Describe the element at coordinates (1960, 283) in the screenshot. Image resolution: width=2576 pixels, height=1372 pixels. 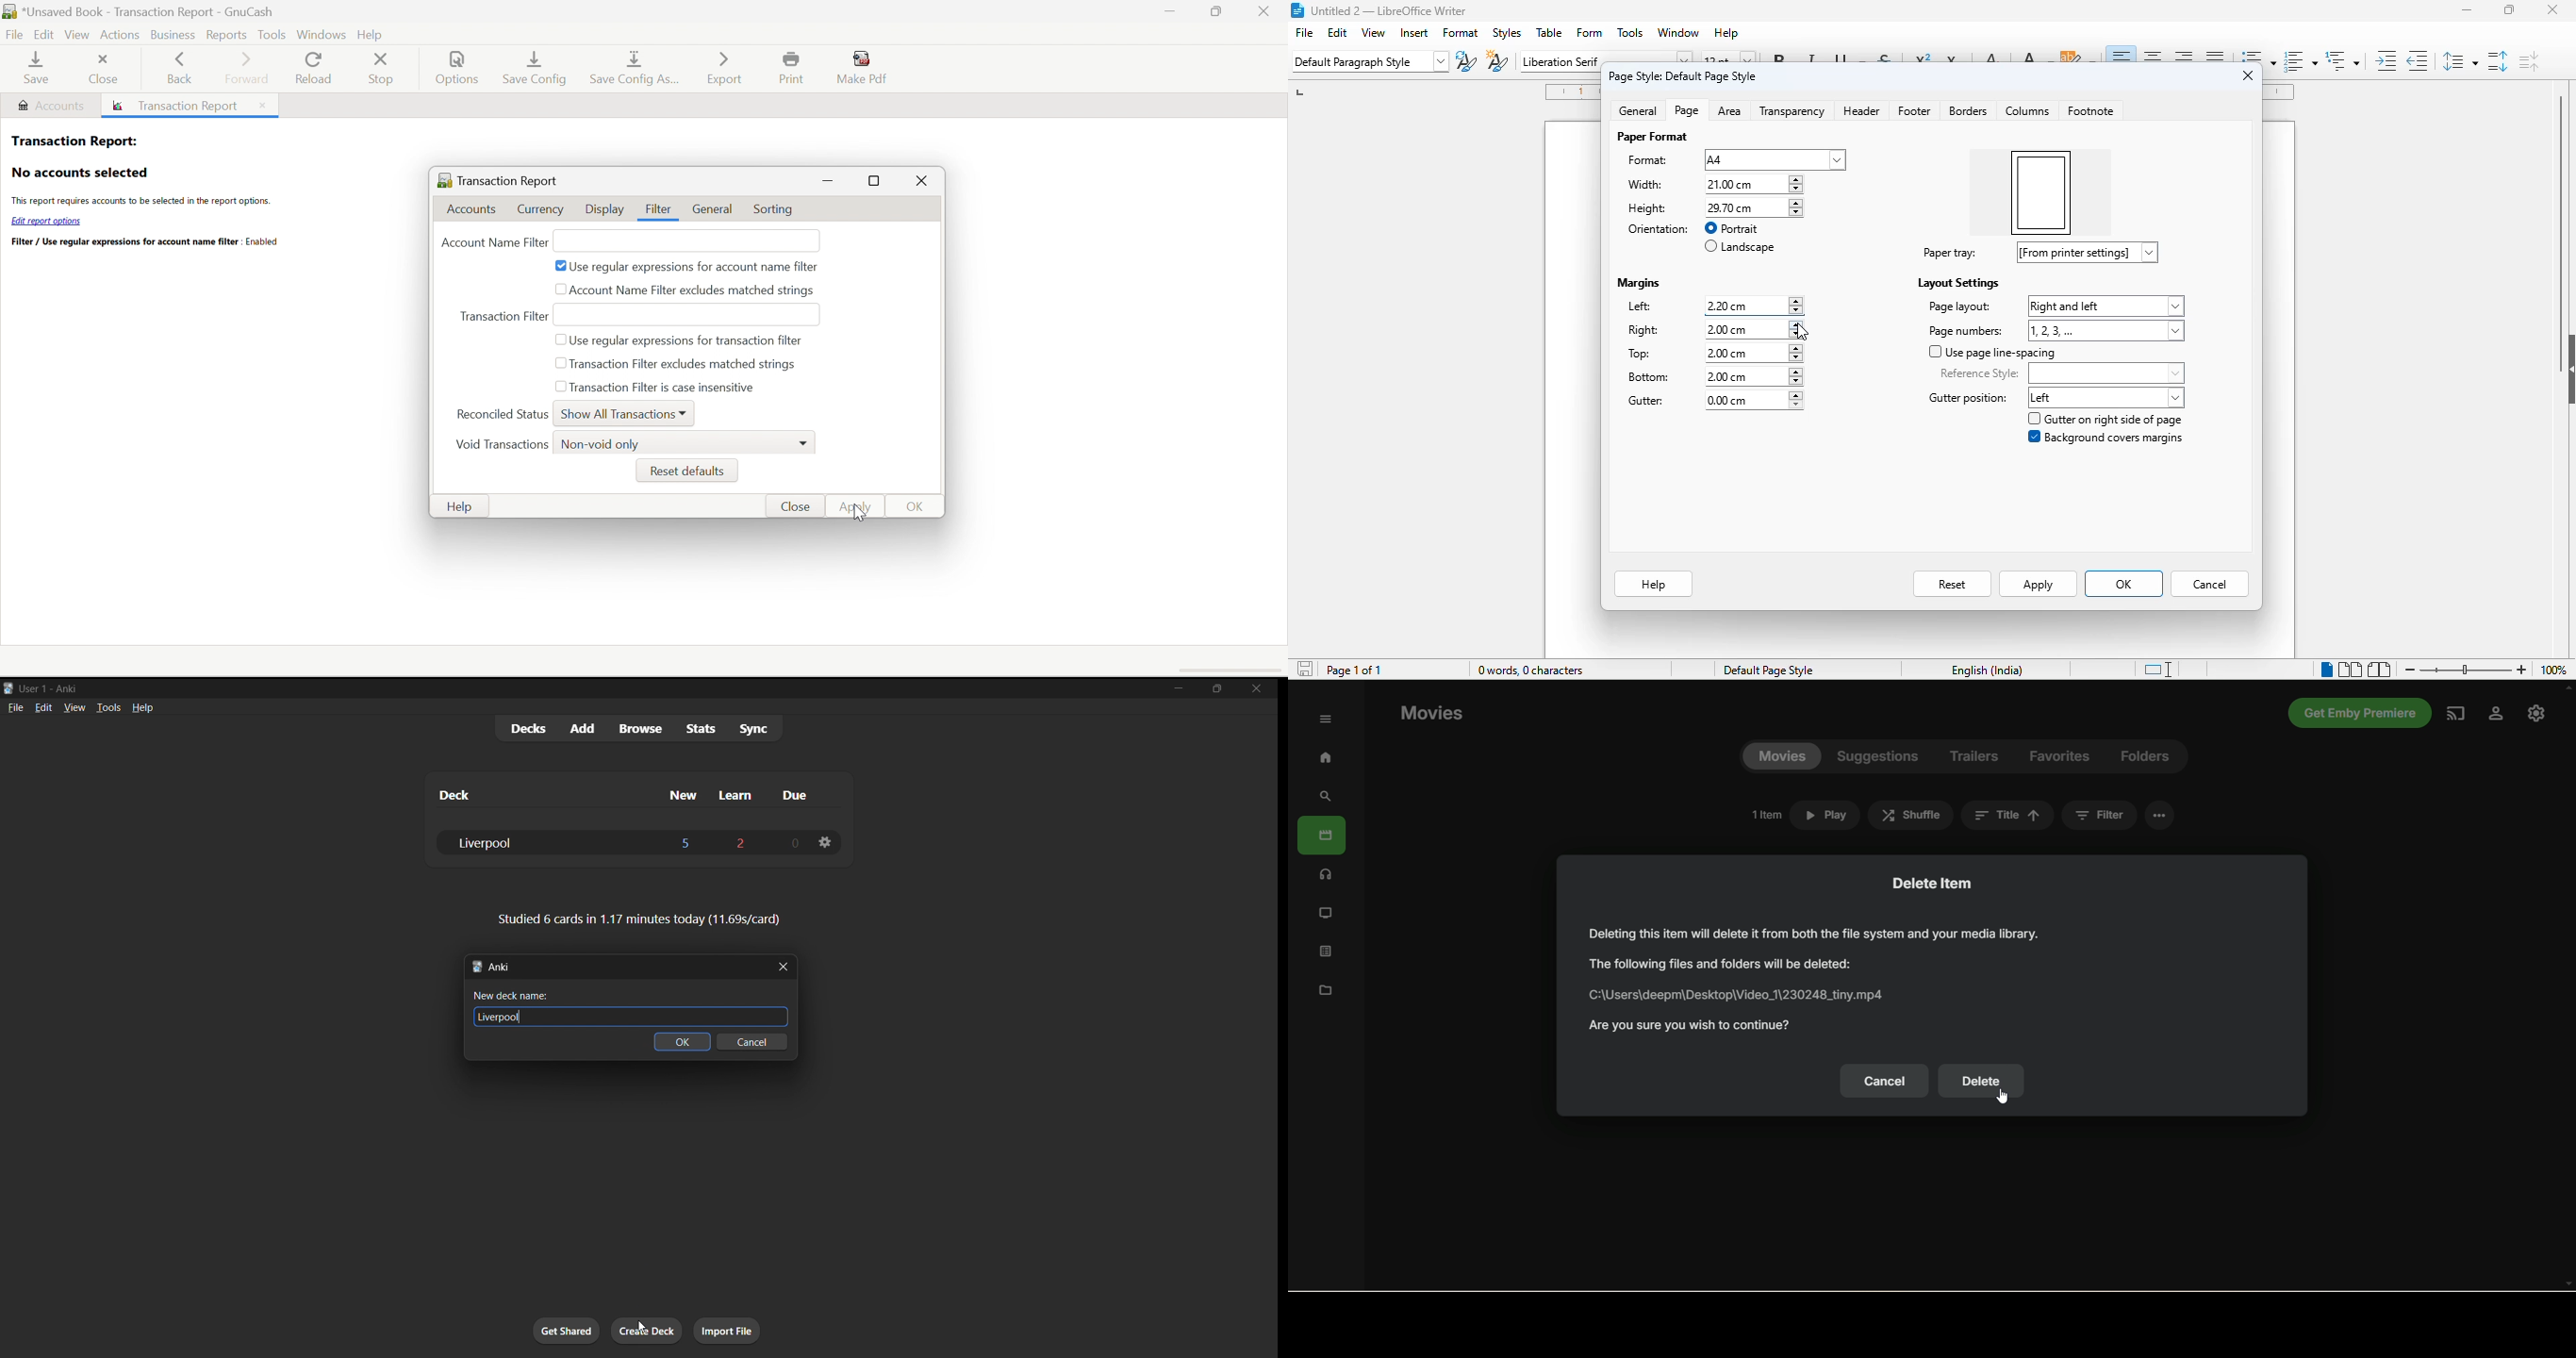
I see `layout settings` at that location.